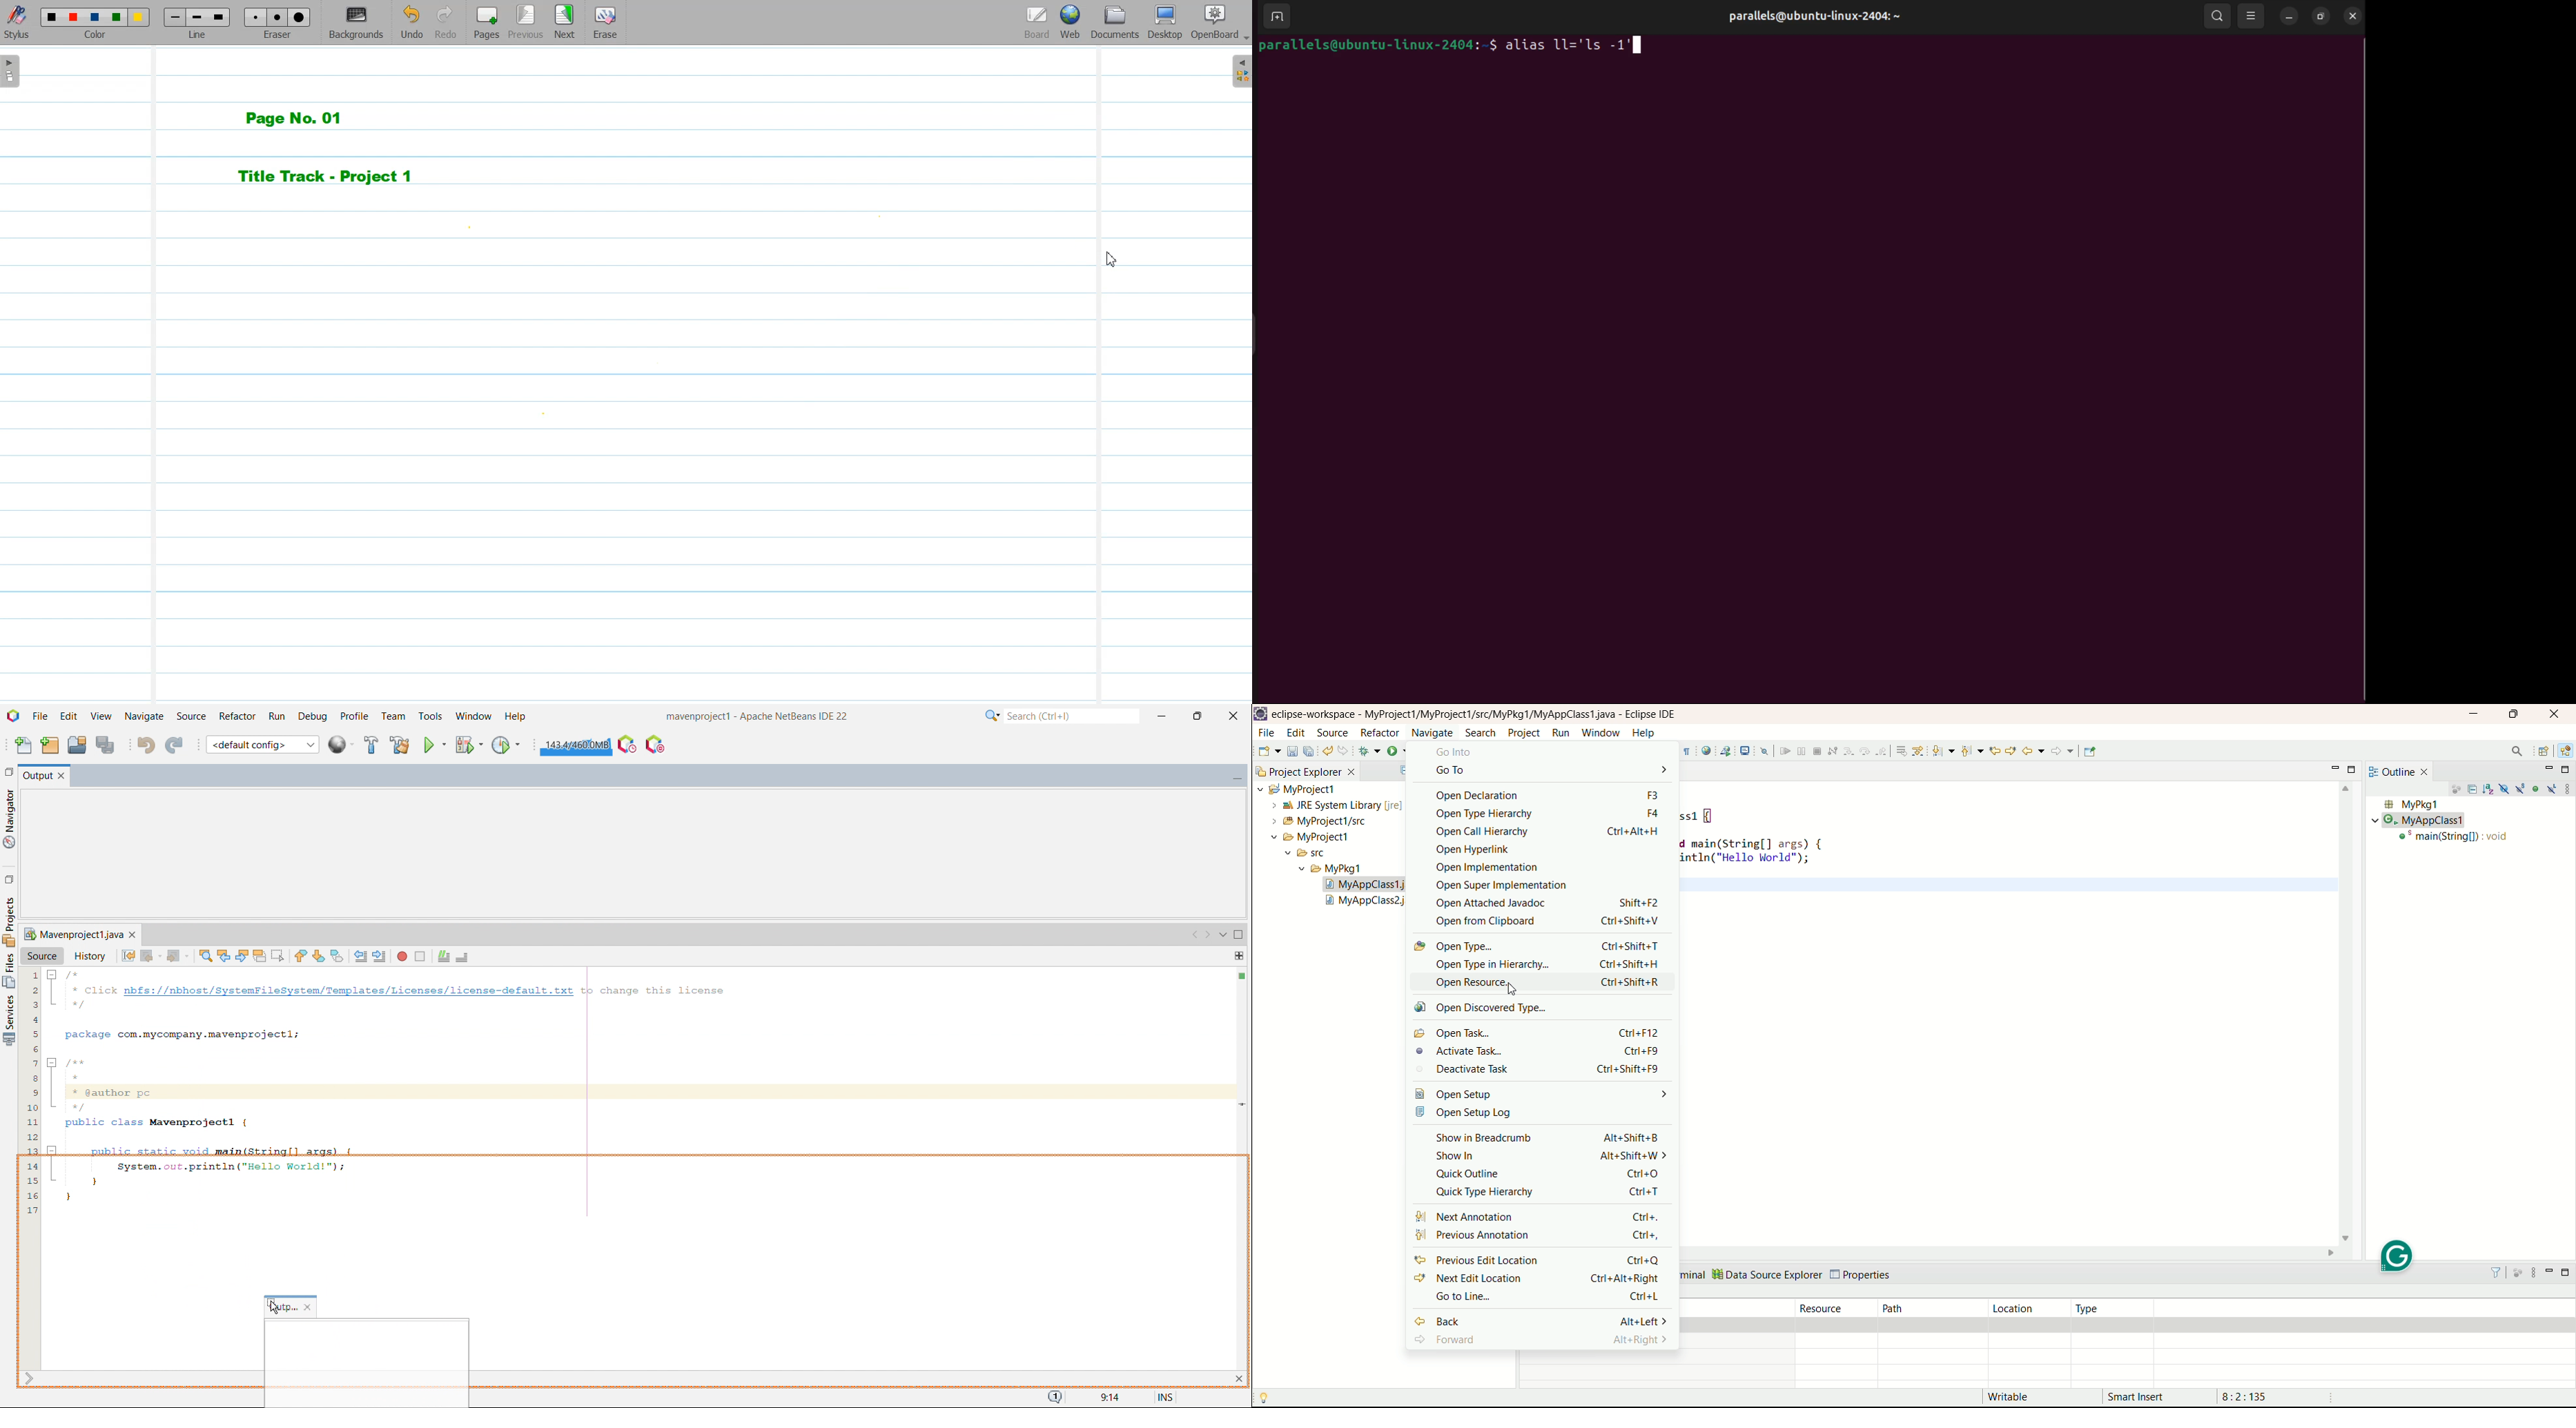 The width and height of the screenshot is (2576, 1428). Describe the element at coordinates (1545, 814) in the screenshot. I see `open type hierarchy` at that location.